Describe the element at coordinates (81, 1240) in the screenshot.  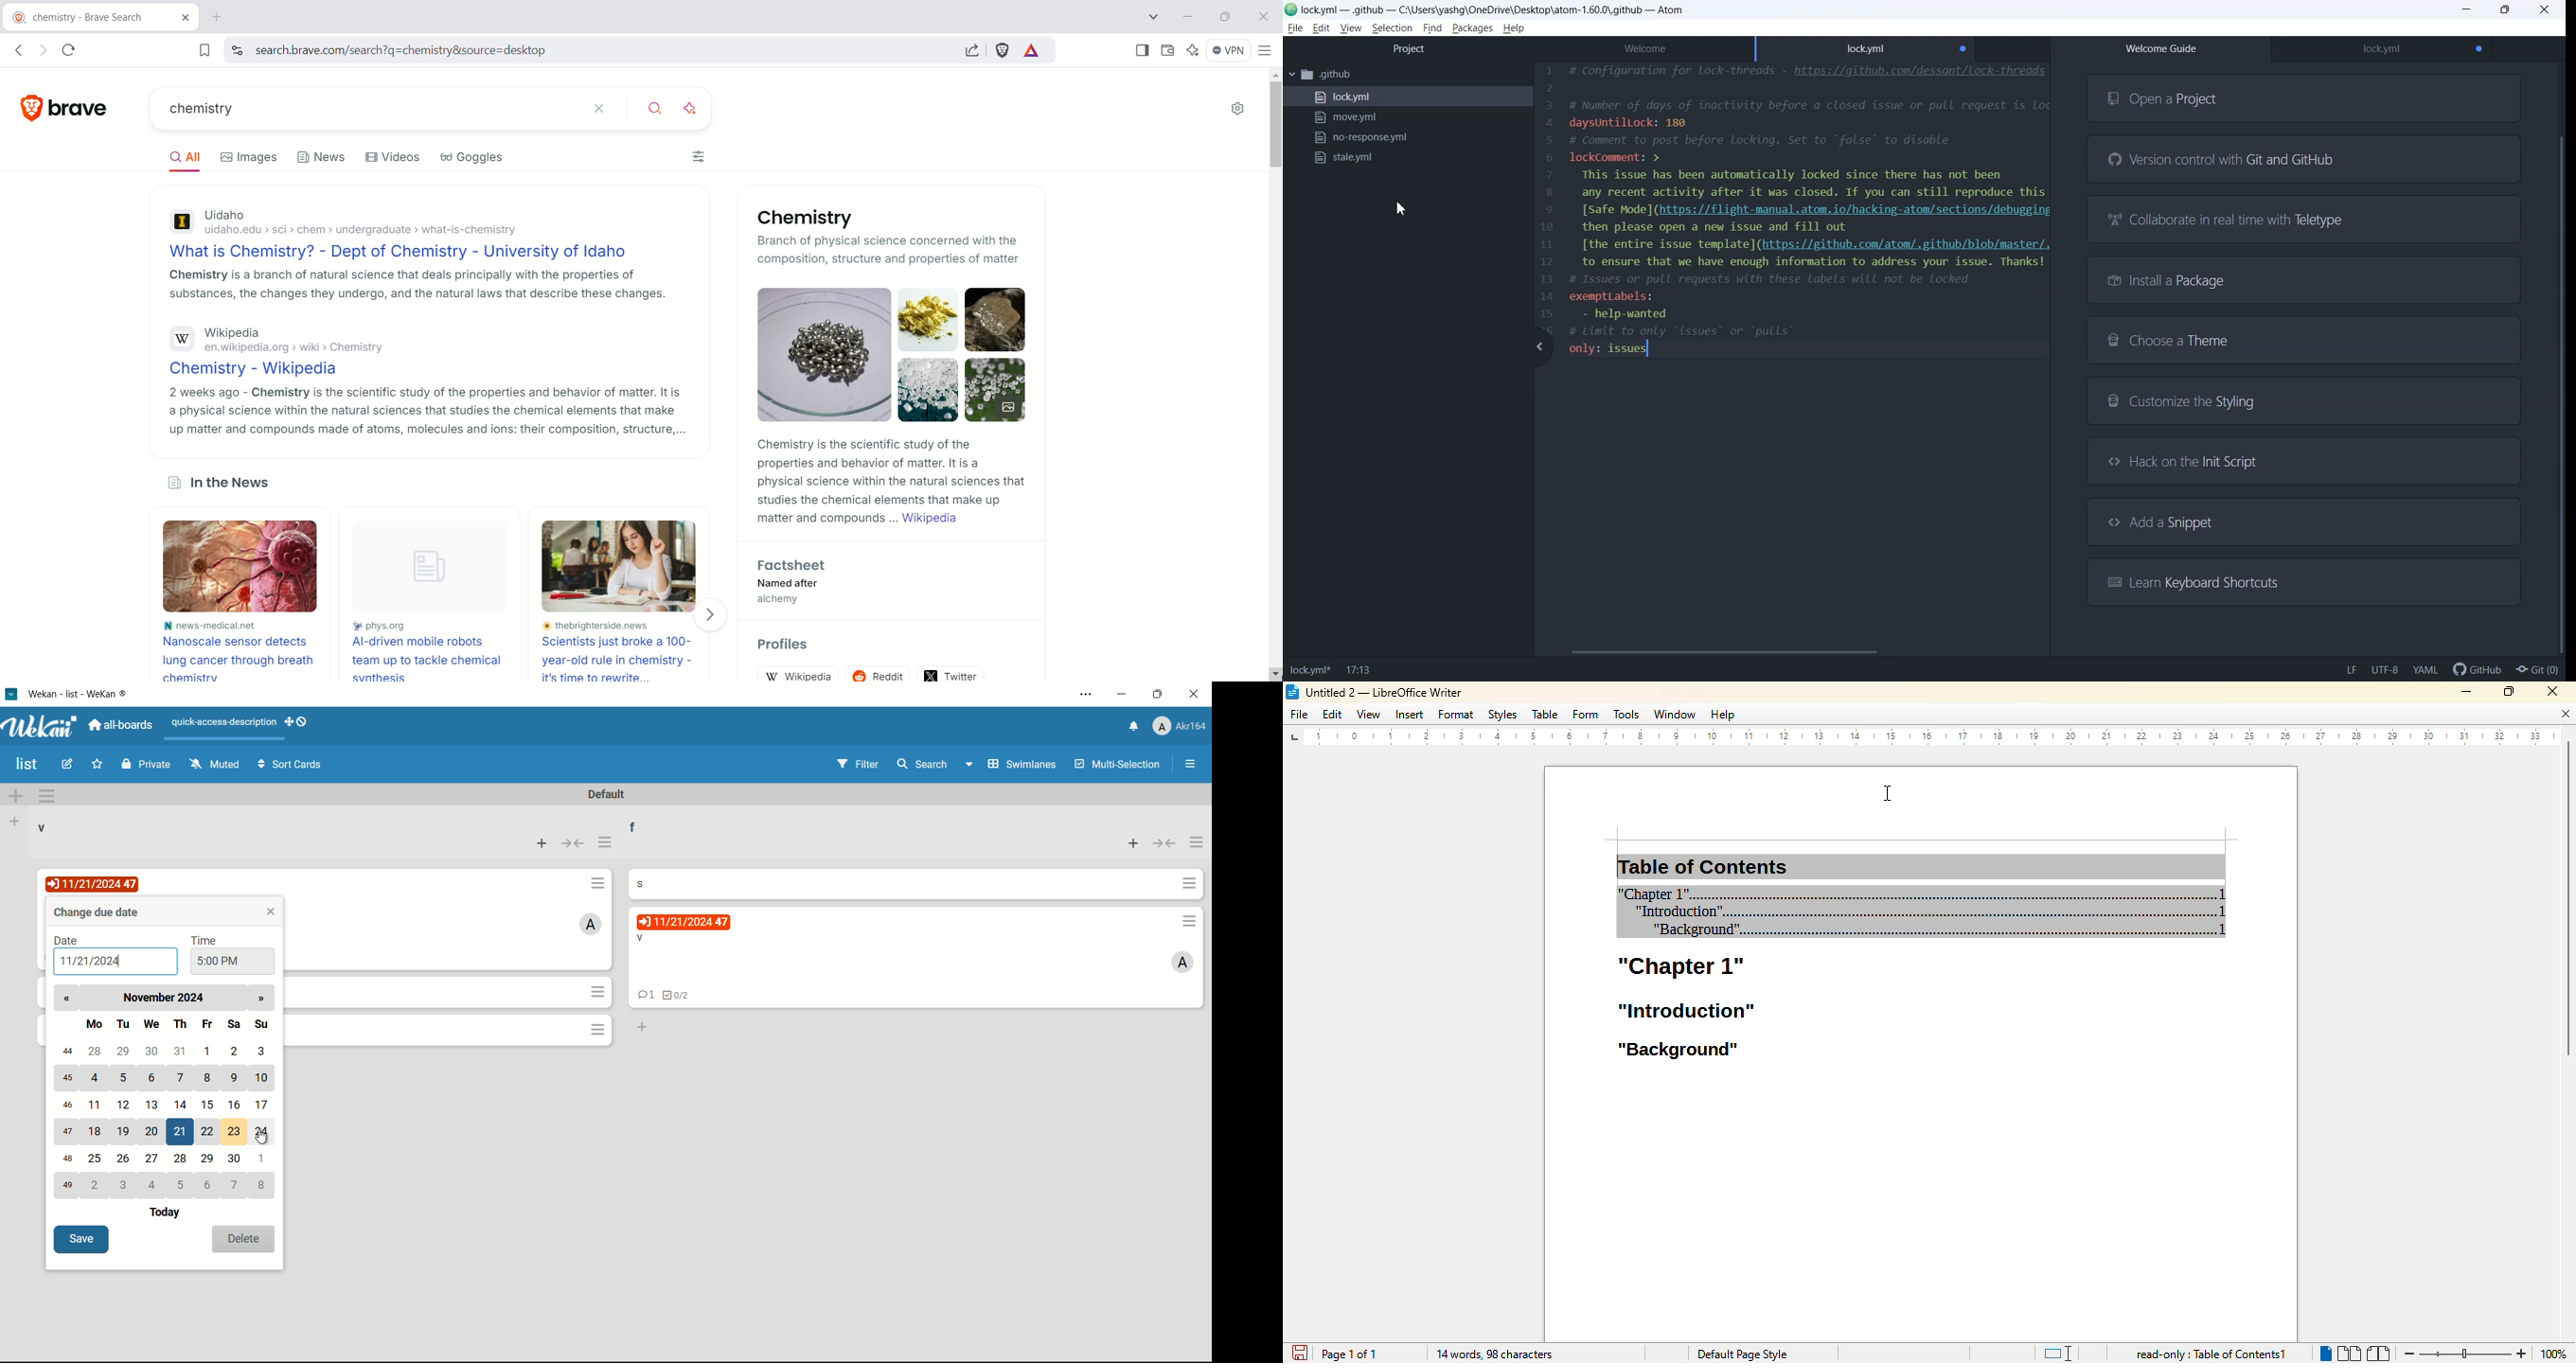
I see `save` at that location.